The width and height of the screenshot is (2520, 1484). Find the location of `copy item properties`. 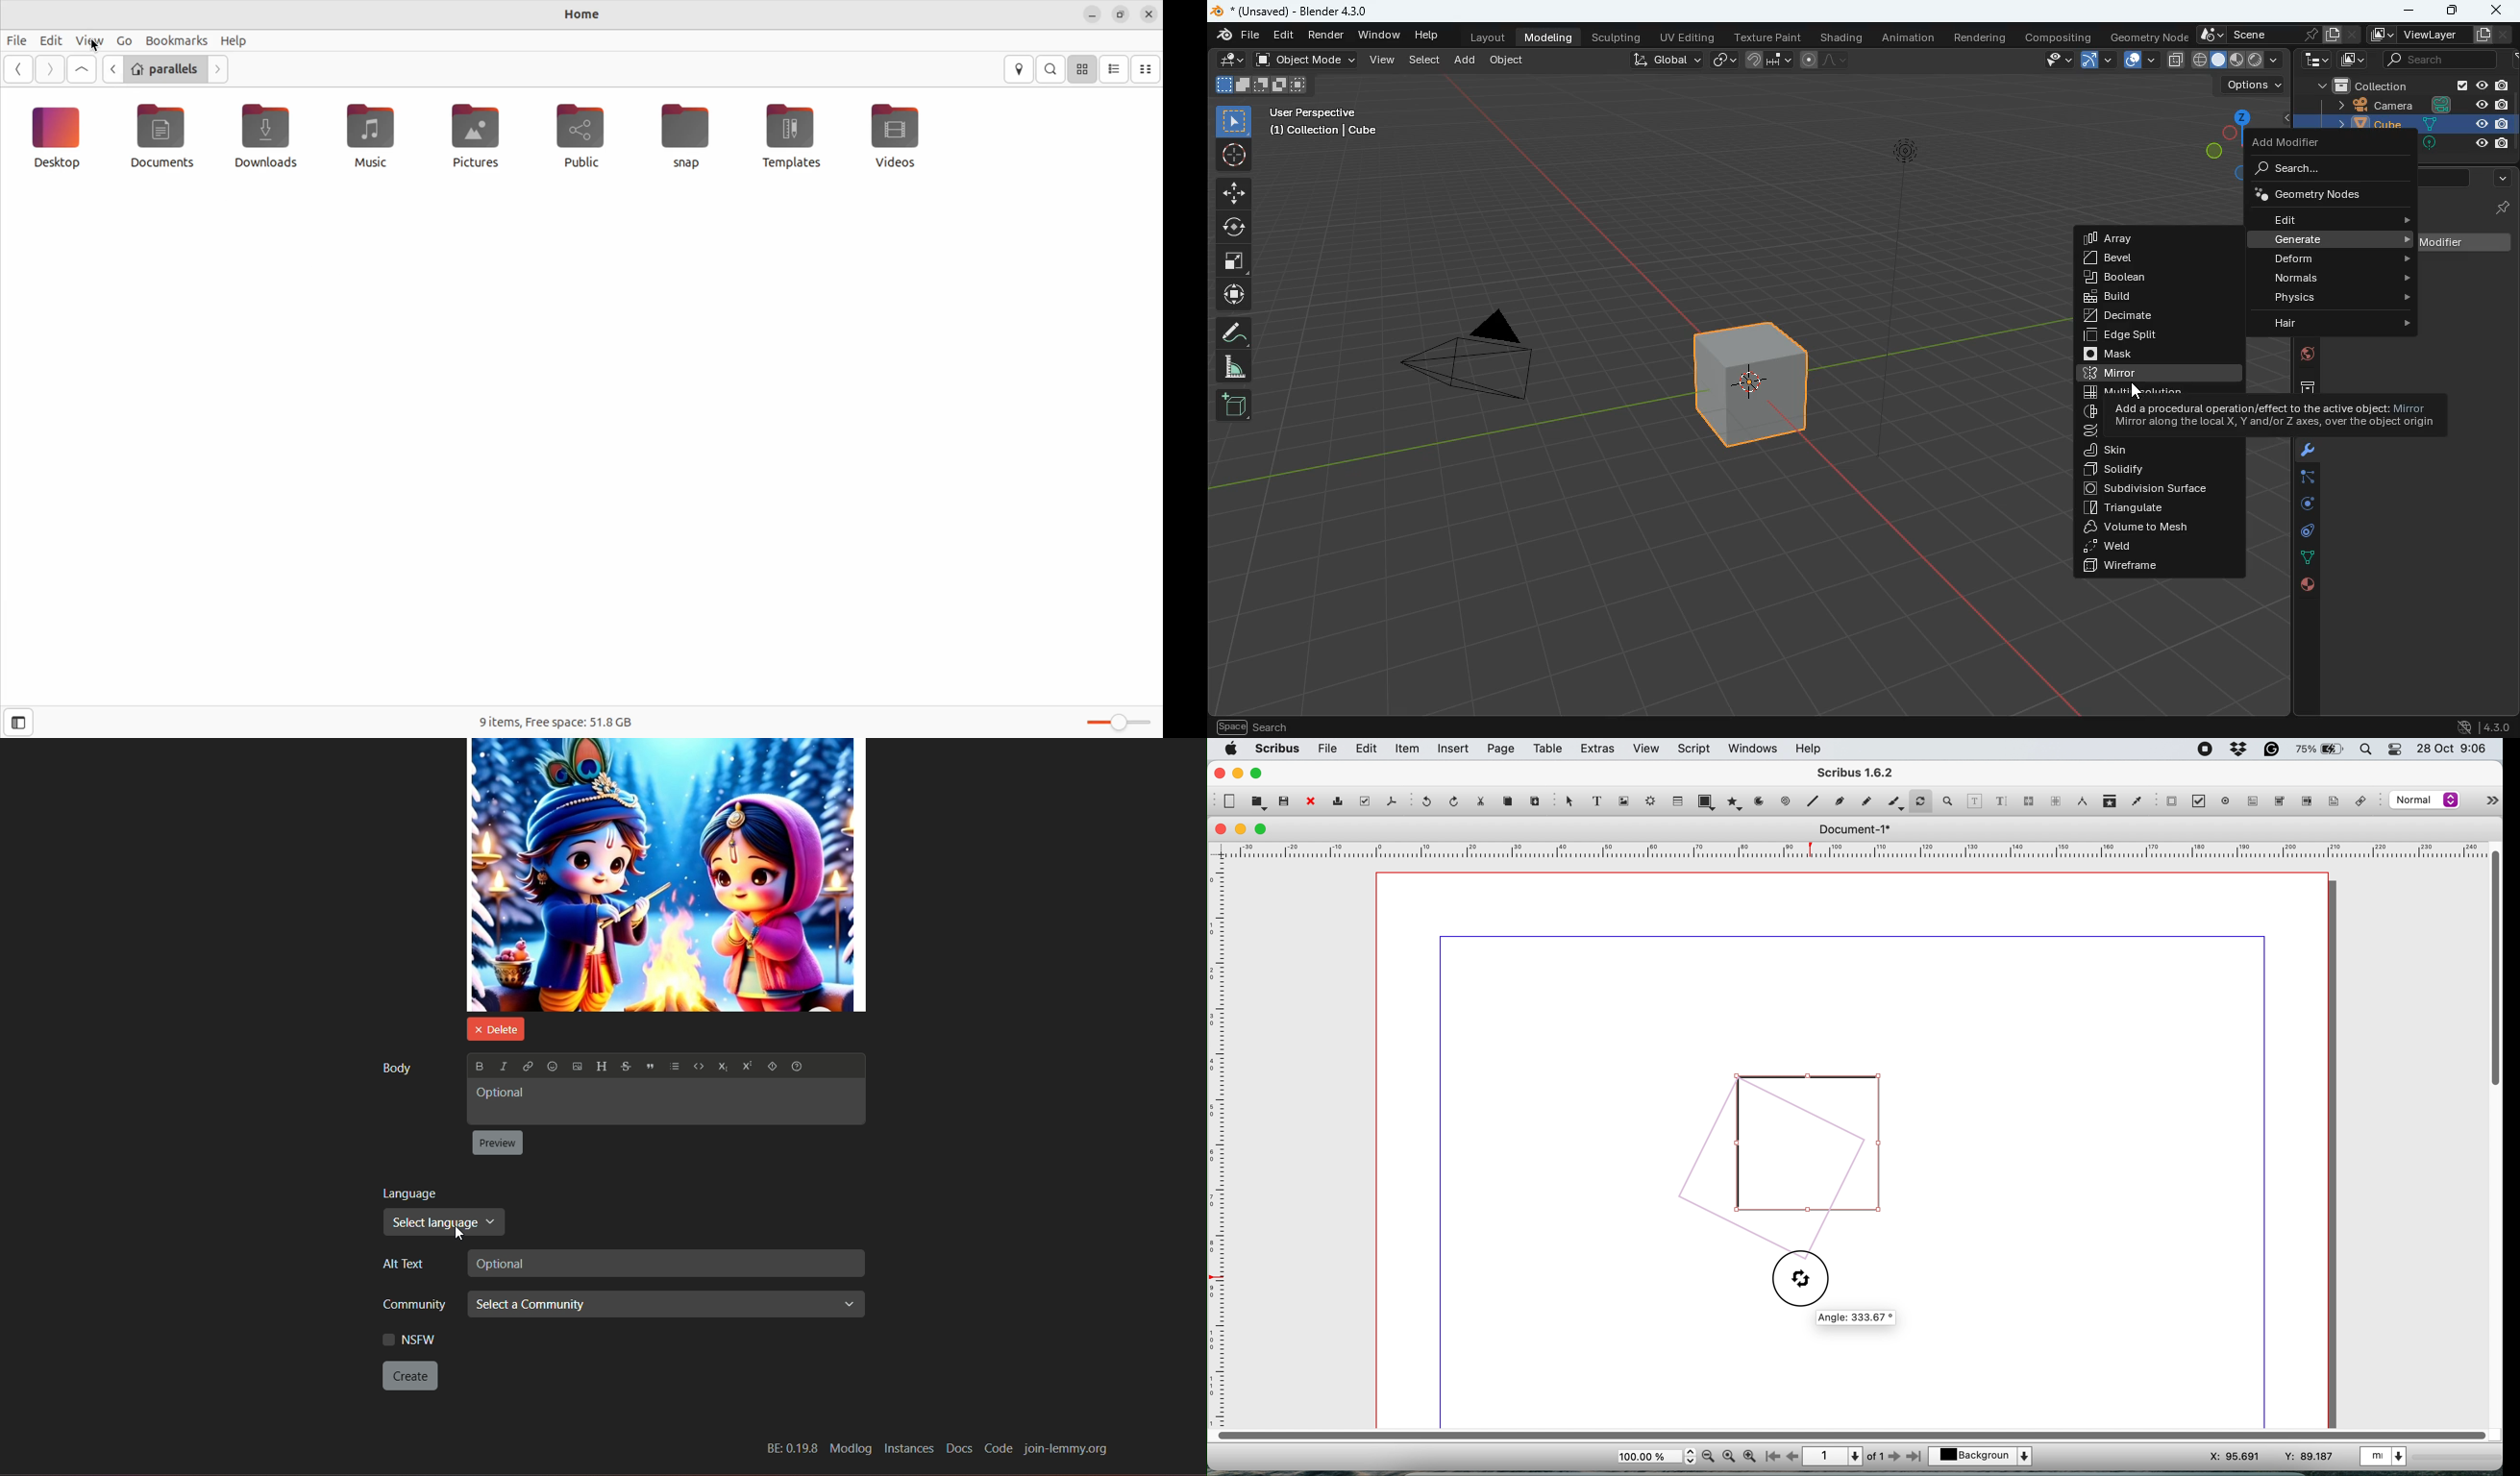

copy item properties is located at coordinates (2109, 802).